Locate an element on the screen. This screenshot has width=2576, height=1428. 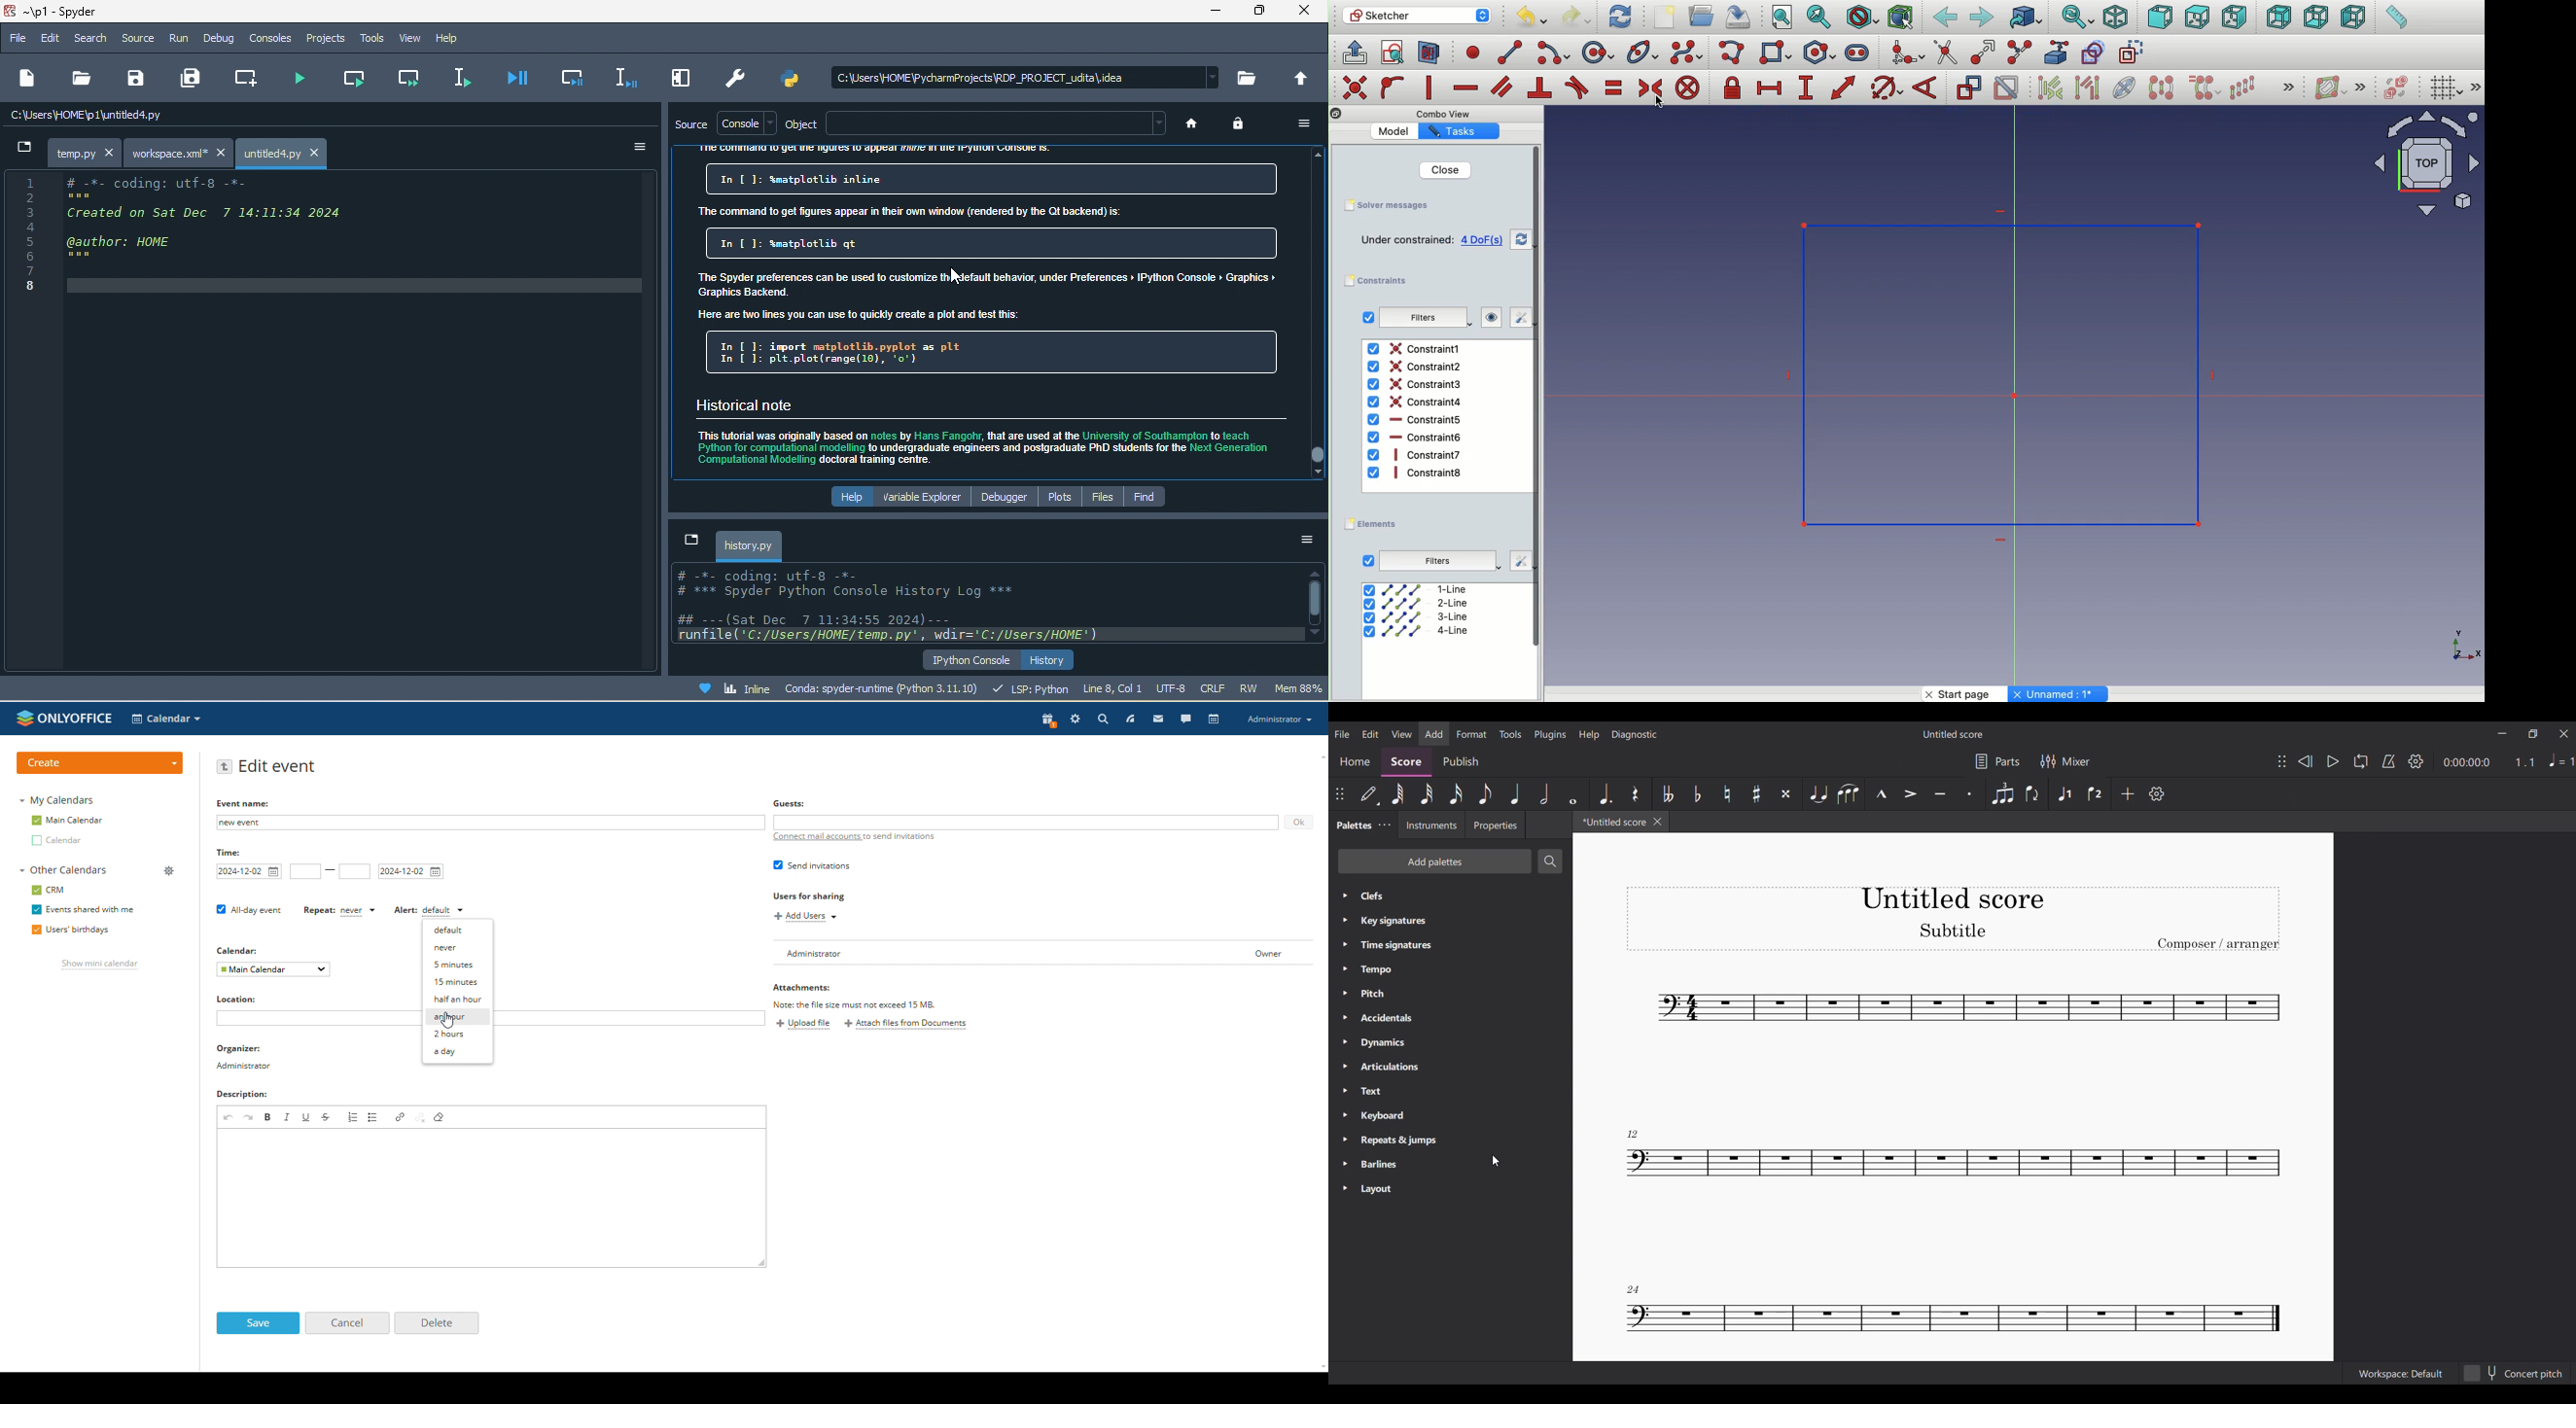
workspace: Default is located at coordinates (2400, 1372).